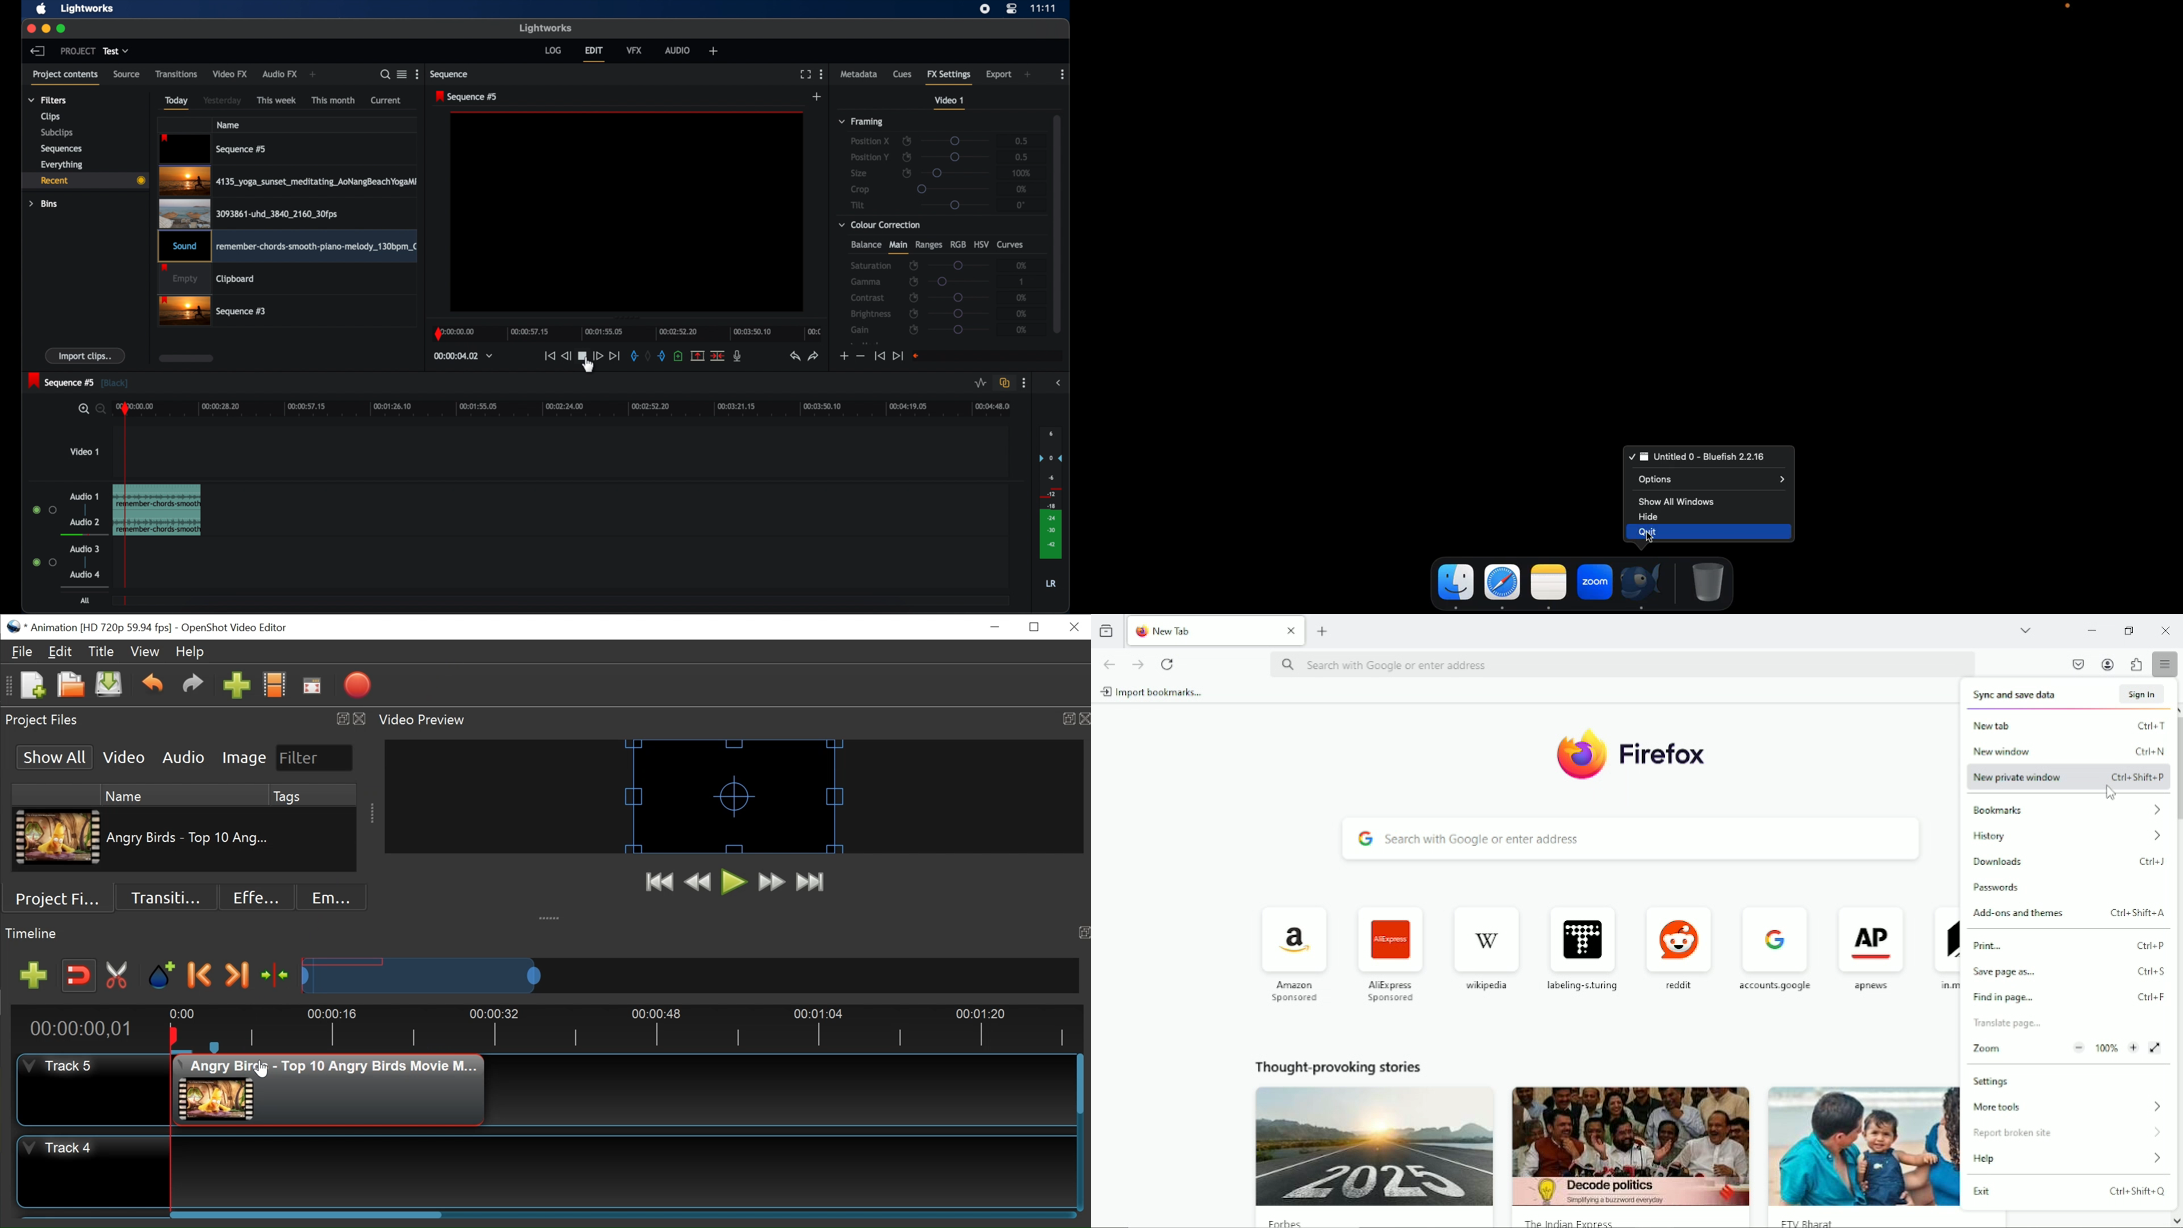  I want to click on 1, so click(1023, 281).